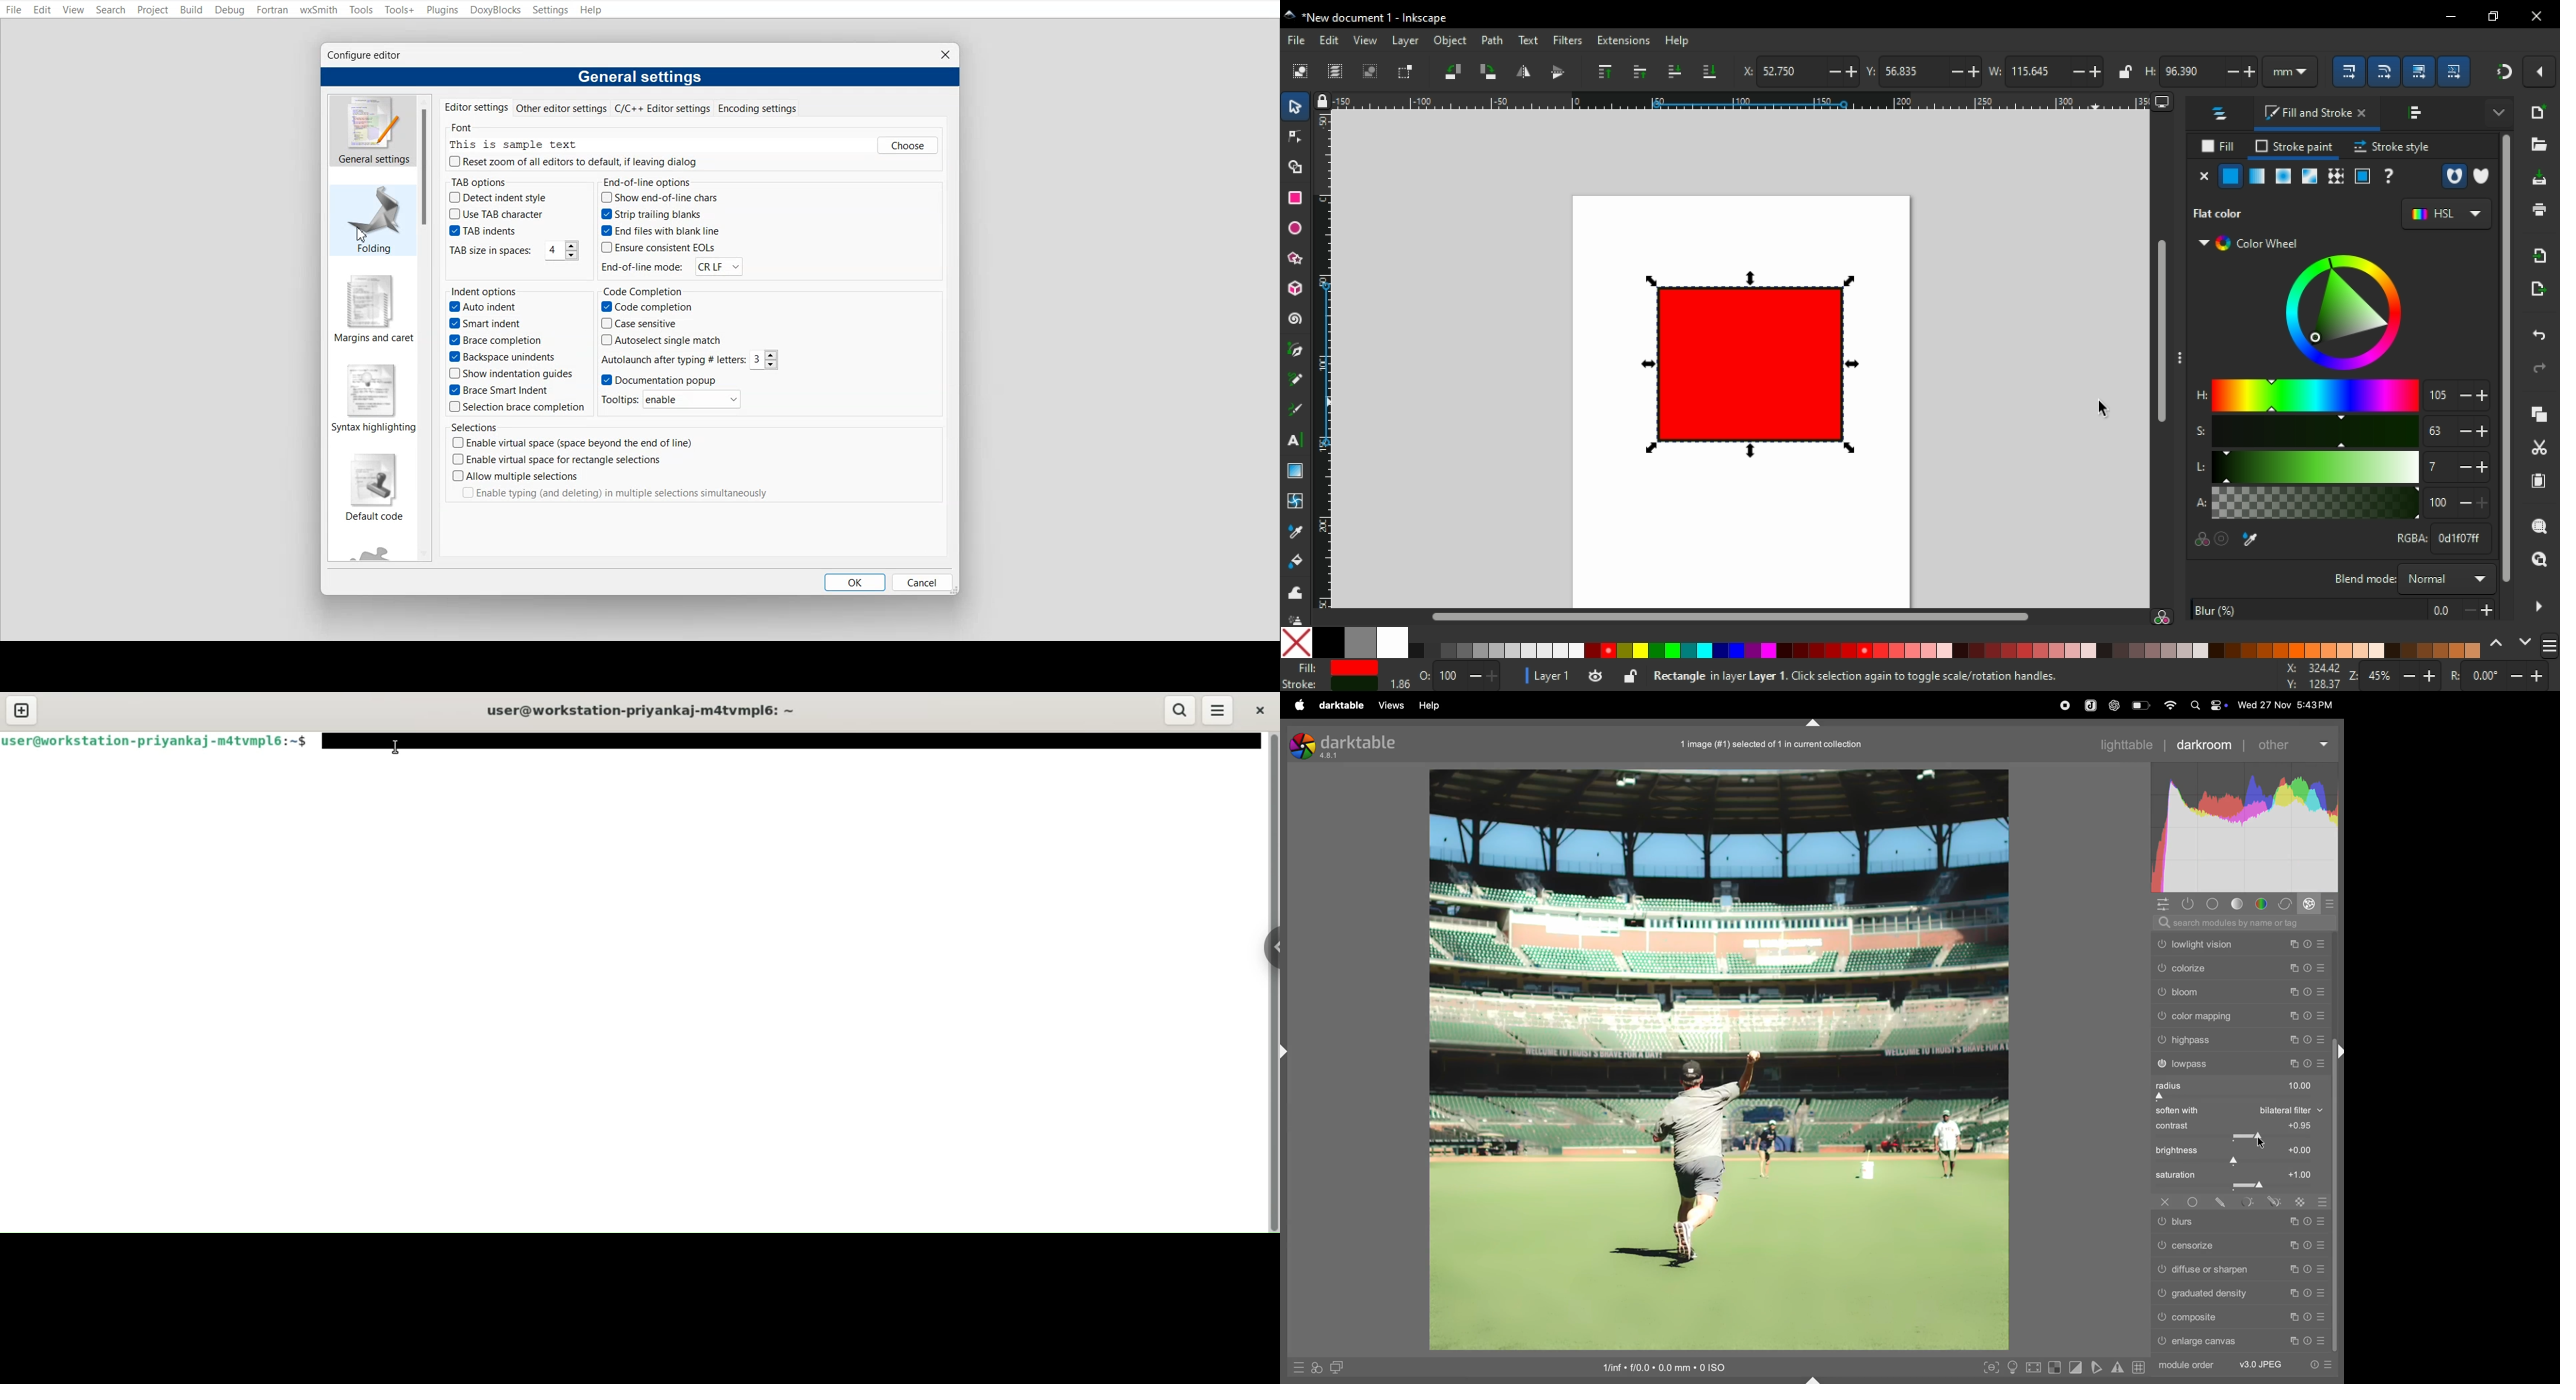 This screenshot has width=2576, height=1400. What do you see at coordinates (2239, 1223) in the screenshot?
I see `blurs` at bounding box center [2239, 1223].